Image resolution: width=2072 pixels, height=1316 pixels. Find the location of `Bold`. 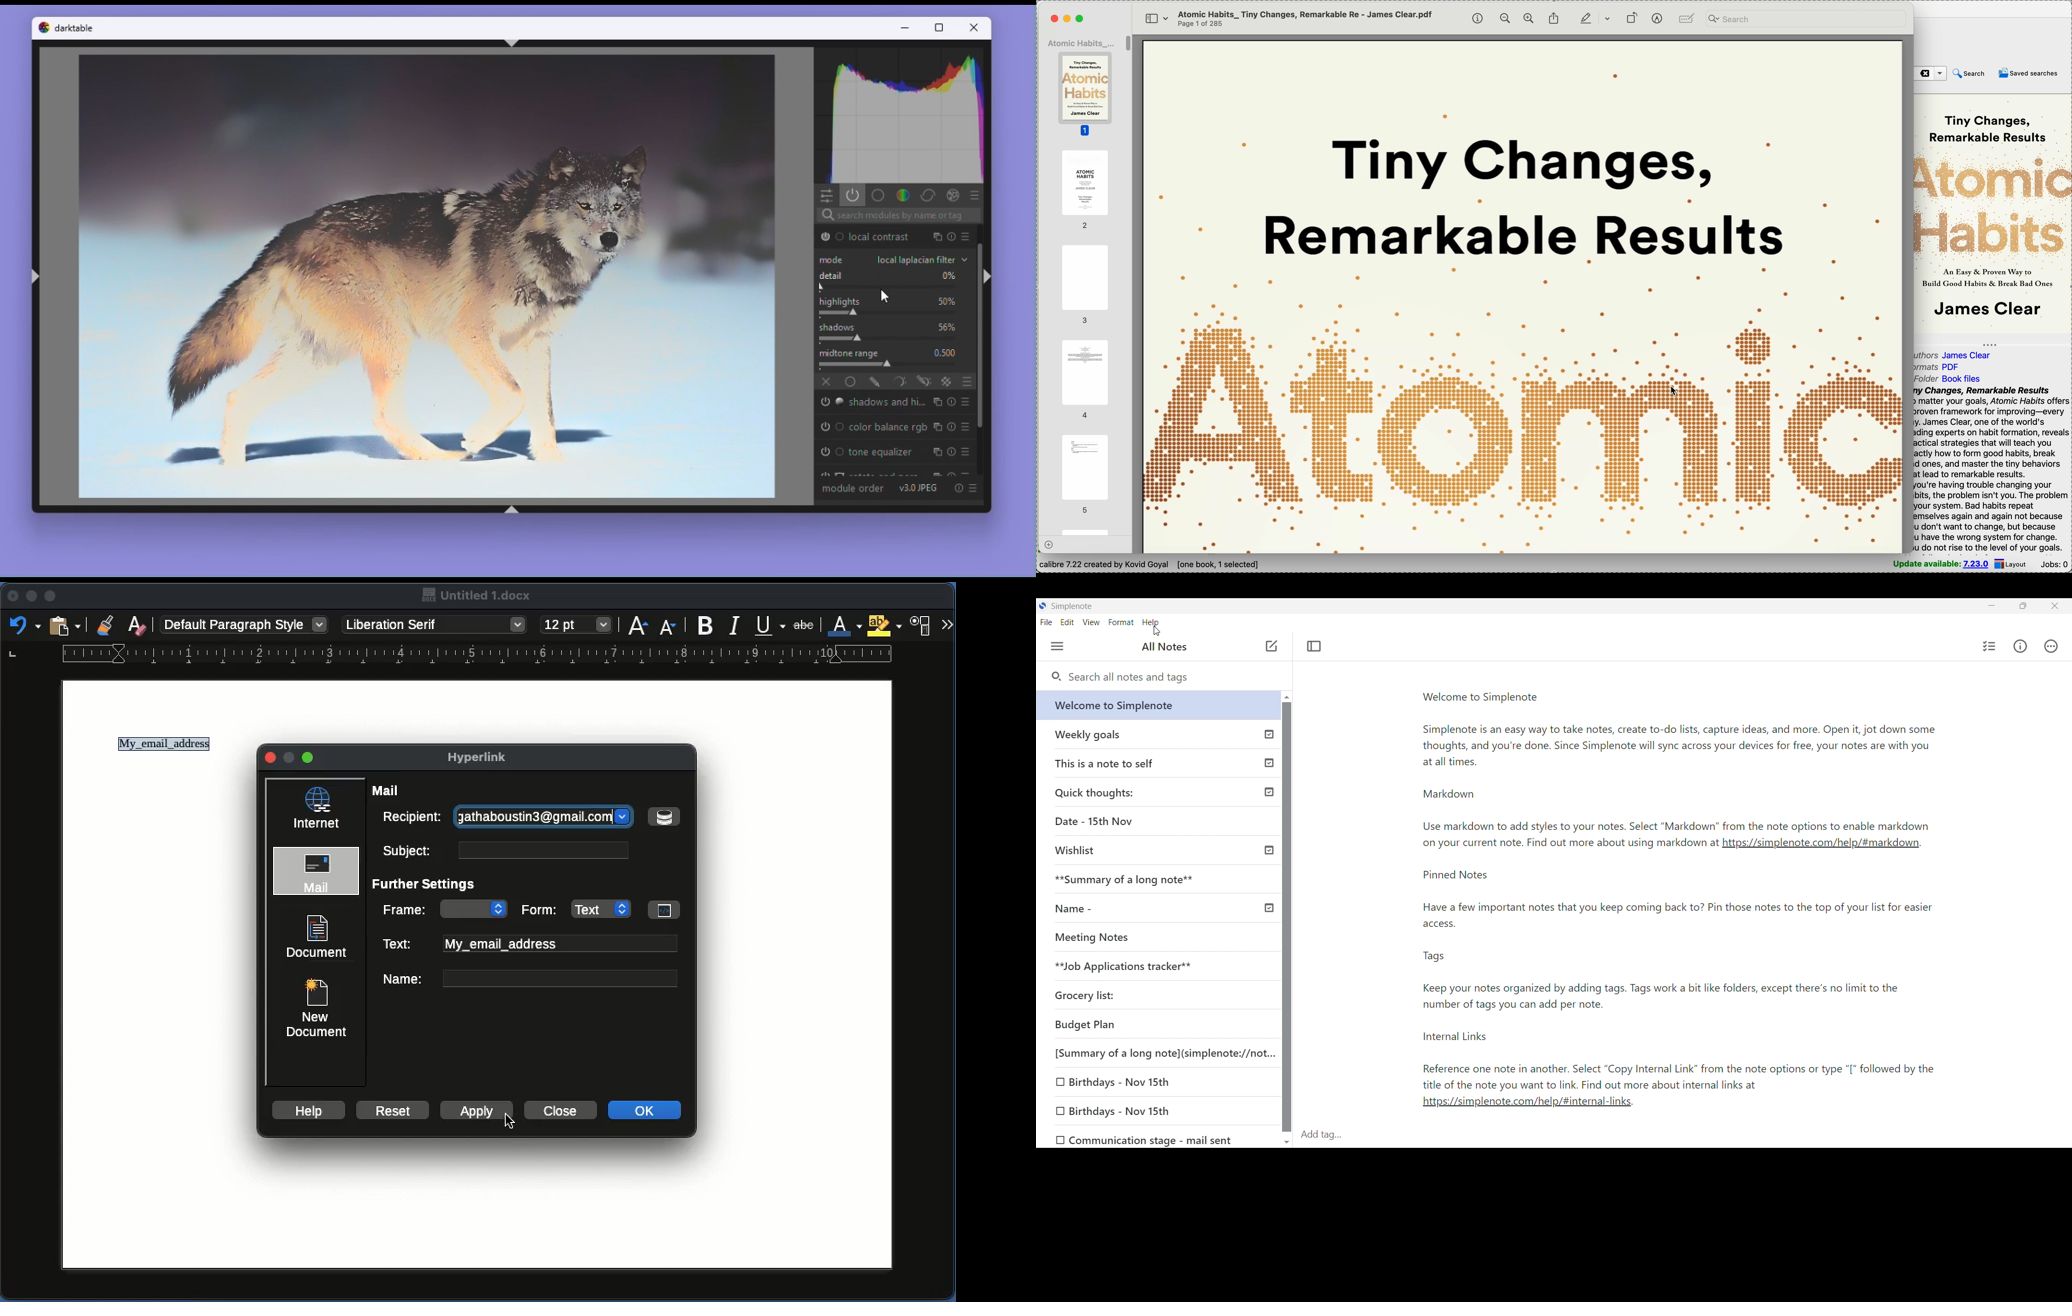

Bold is located at coordinates (706, 625).